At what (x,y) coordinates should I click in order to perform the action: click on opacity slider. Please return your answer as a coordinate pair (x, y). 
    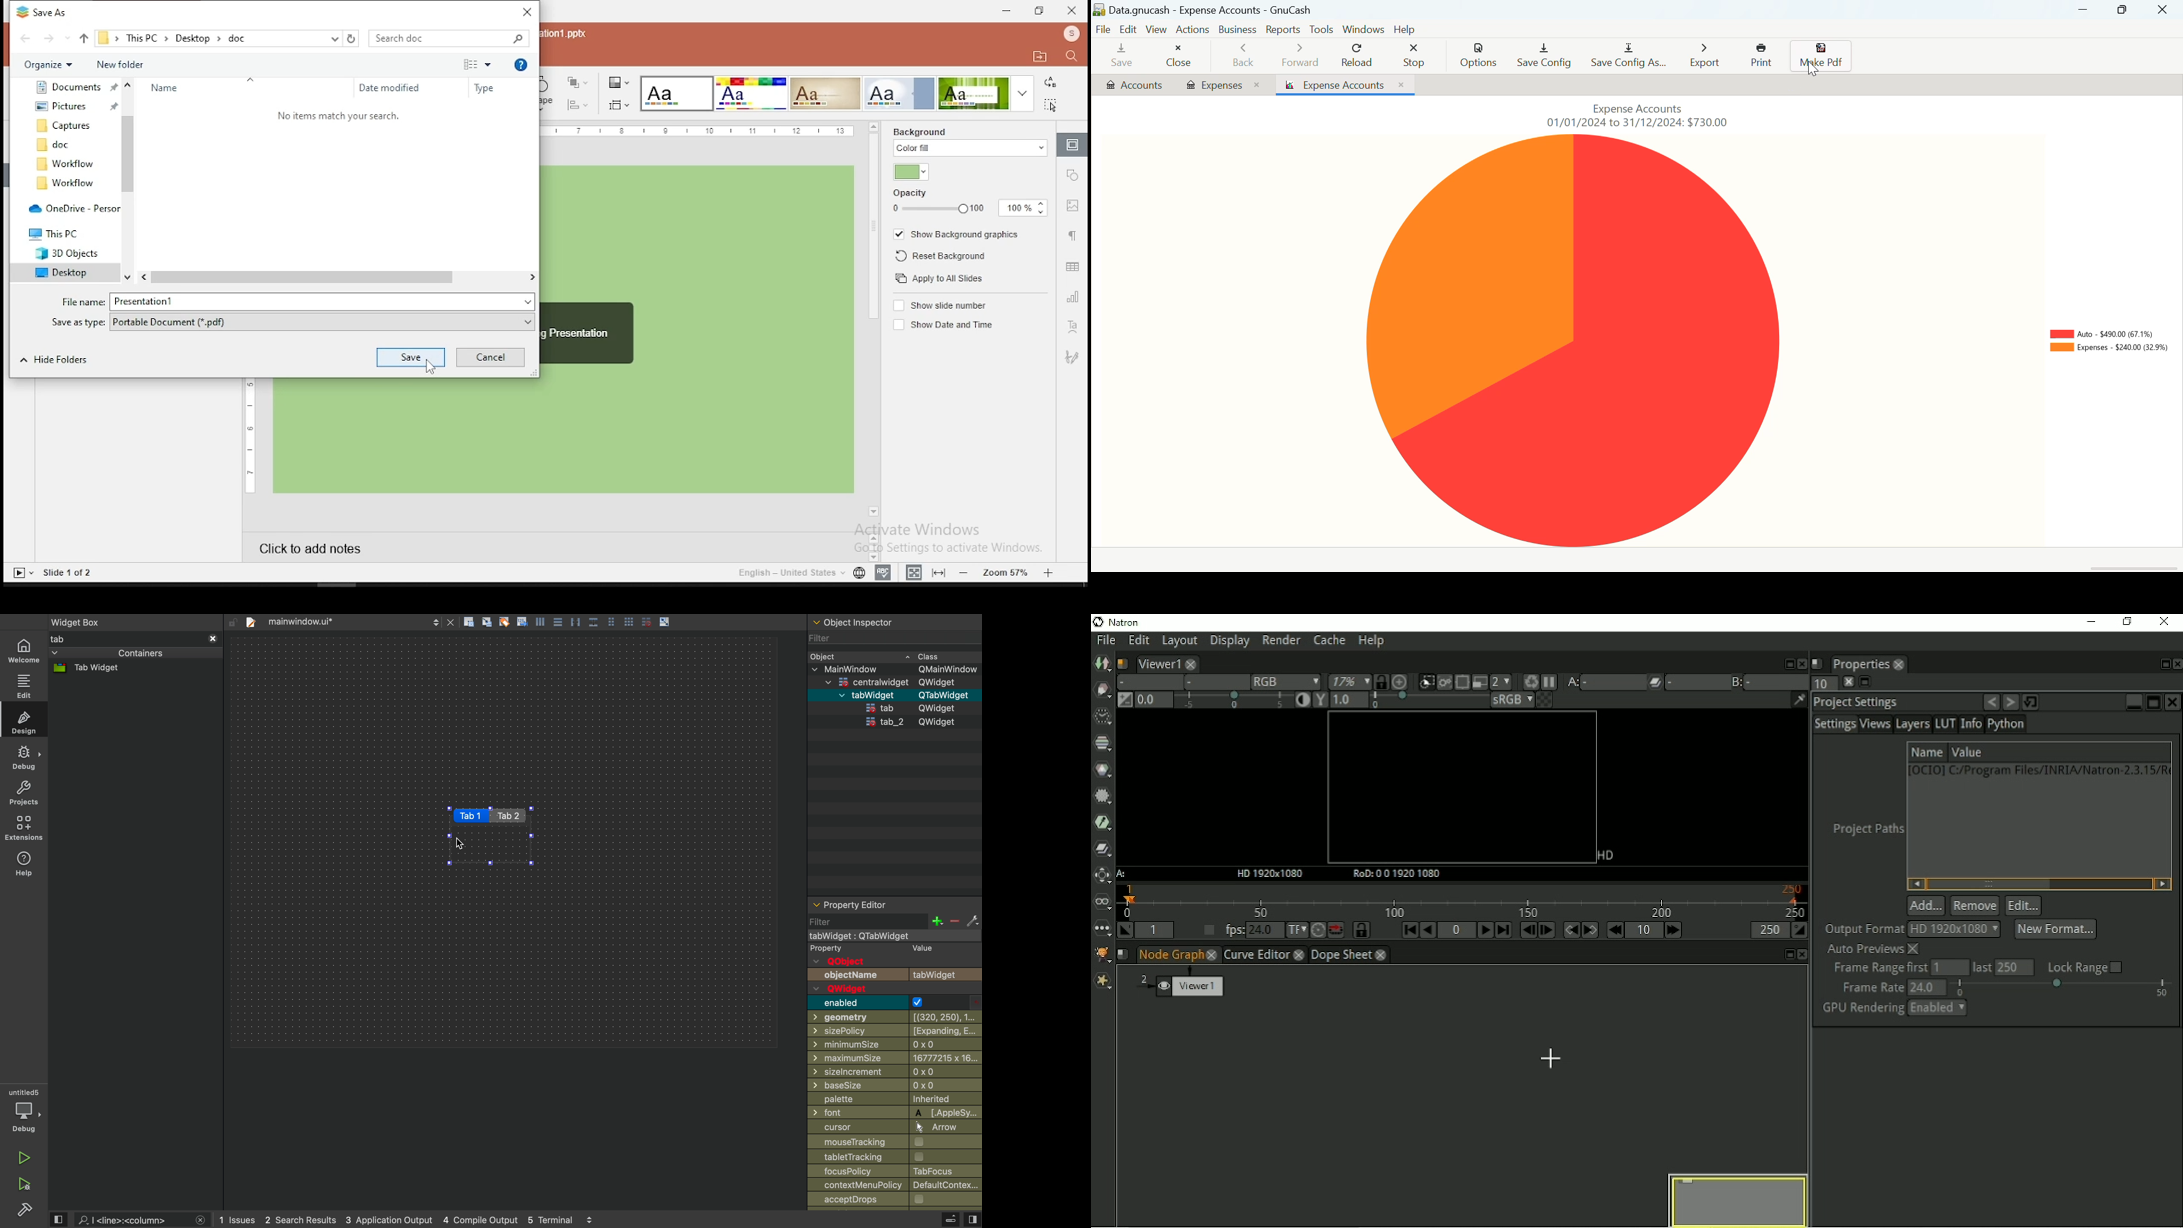
    Looking at the image, I should click on (937, 209).